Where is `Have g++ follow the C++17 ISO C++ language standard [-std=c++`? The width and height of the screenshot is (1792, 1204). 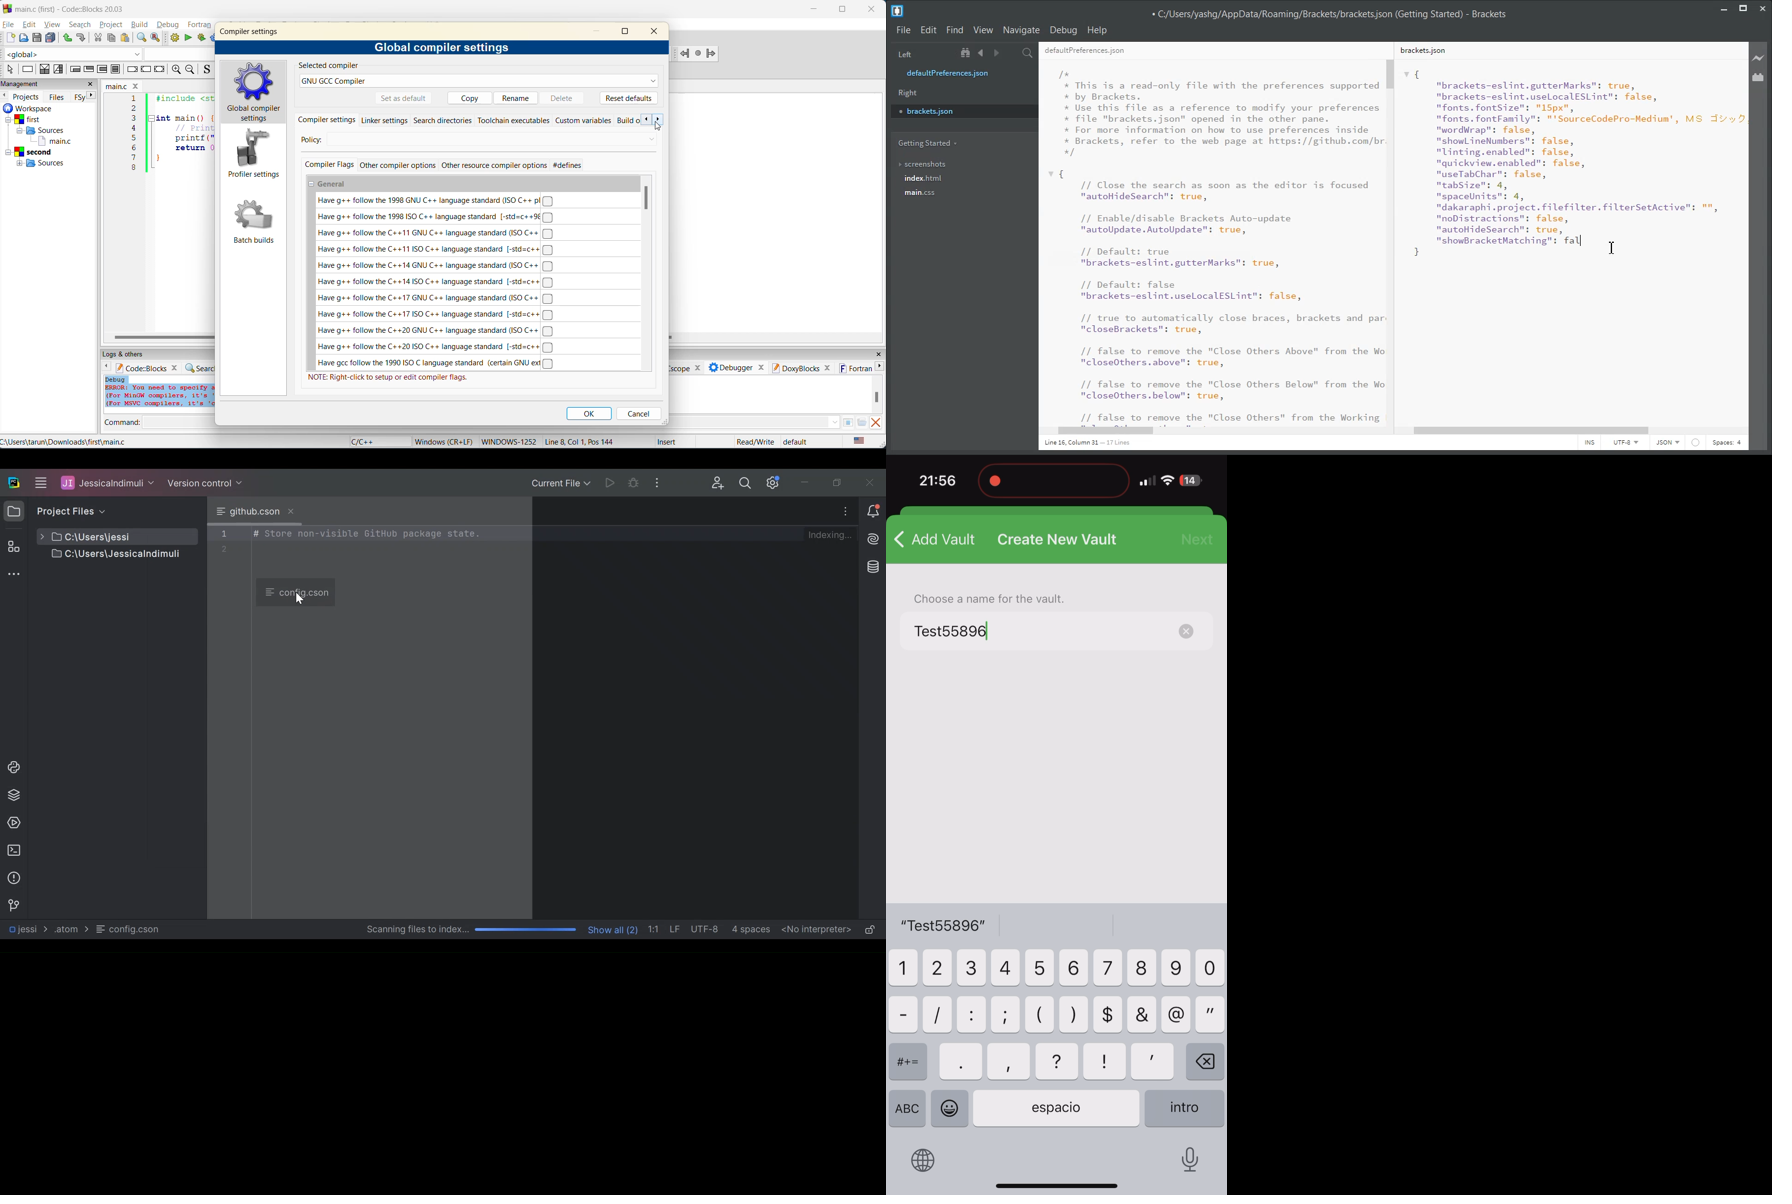
Have g++ follow the C++17 ISO C++ language standard [-std=c++ is located at coordinates (436, 315).